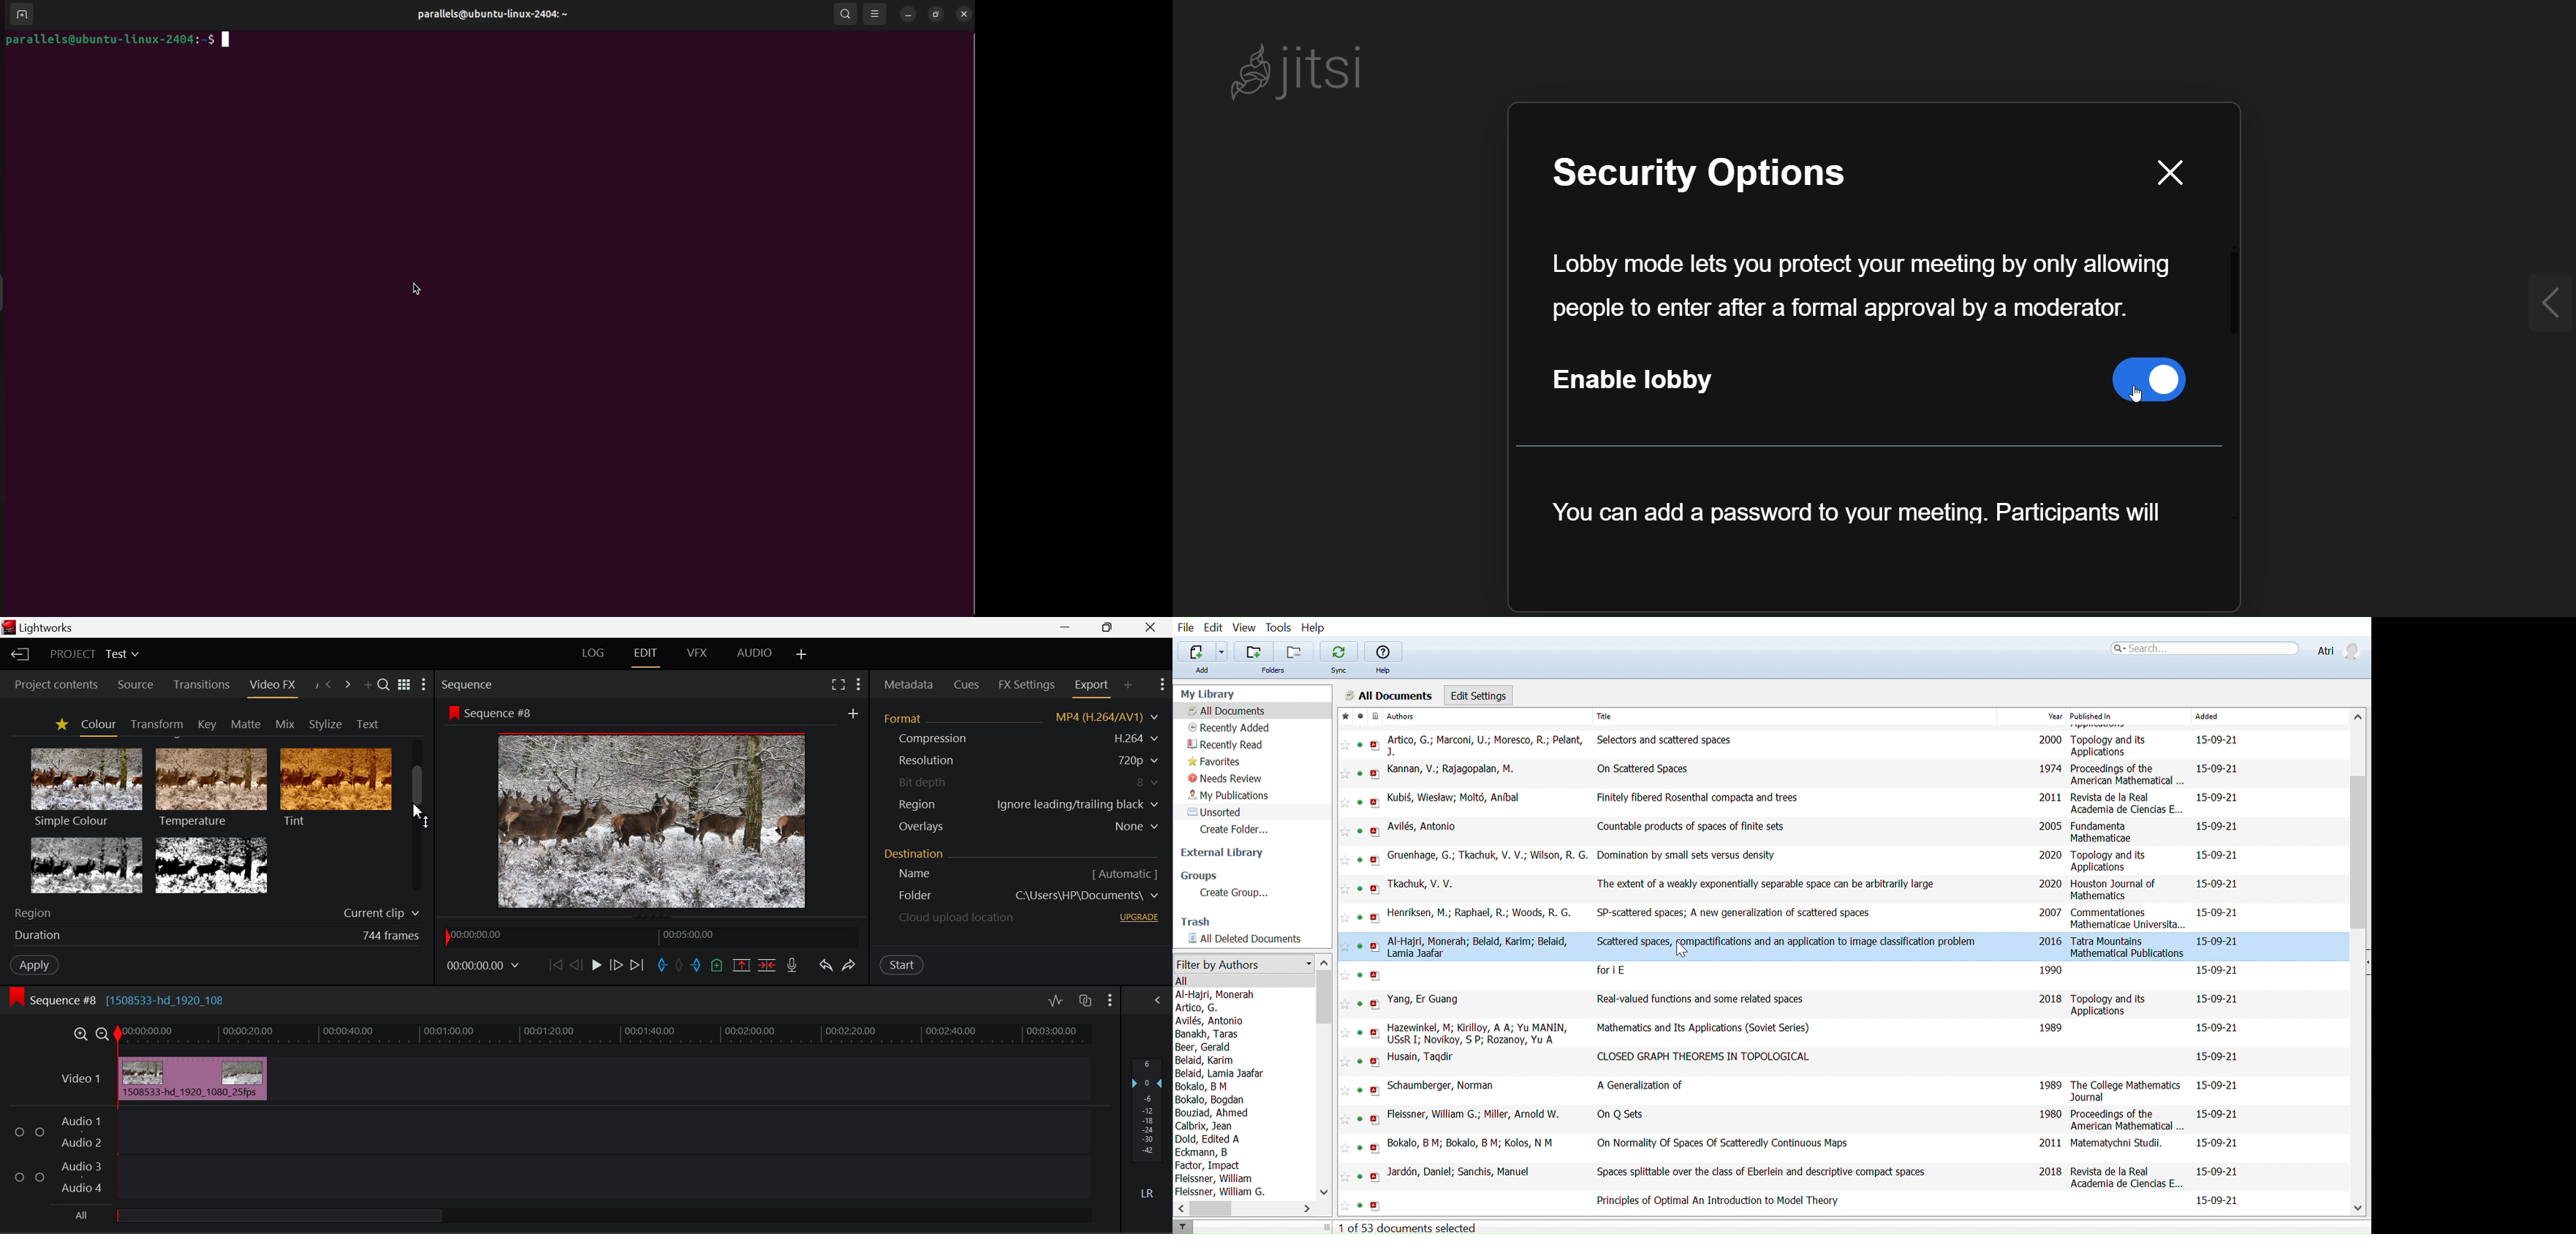 This screenshot has width=2576, height=1260. Describe the element at coordinates (335, 787) in the screenshot. I see `Tint` at that location.